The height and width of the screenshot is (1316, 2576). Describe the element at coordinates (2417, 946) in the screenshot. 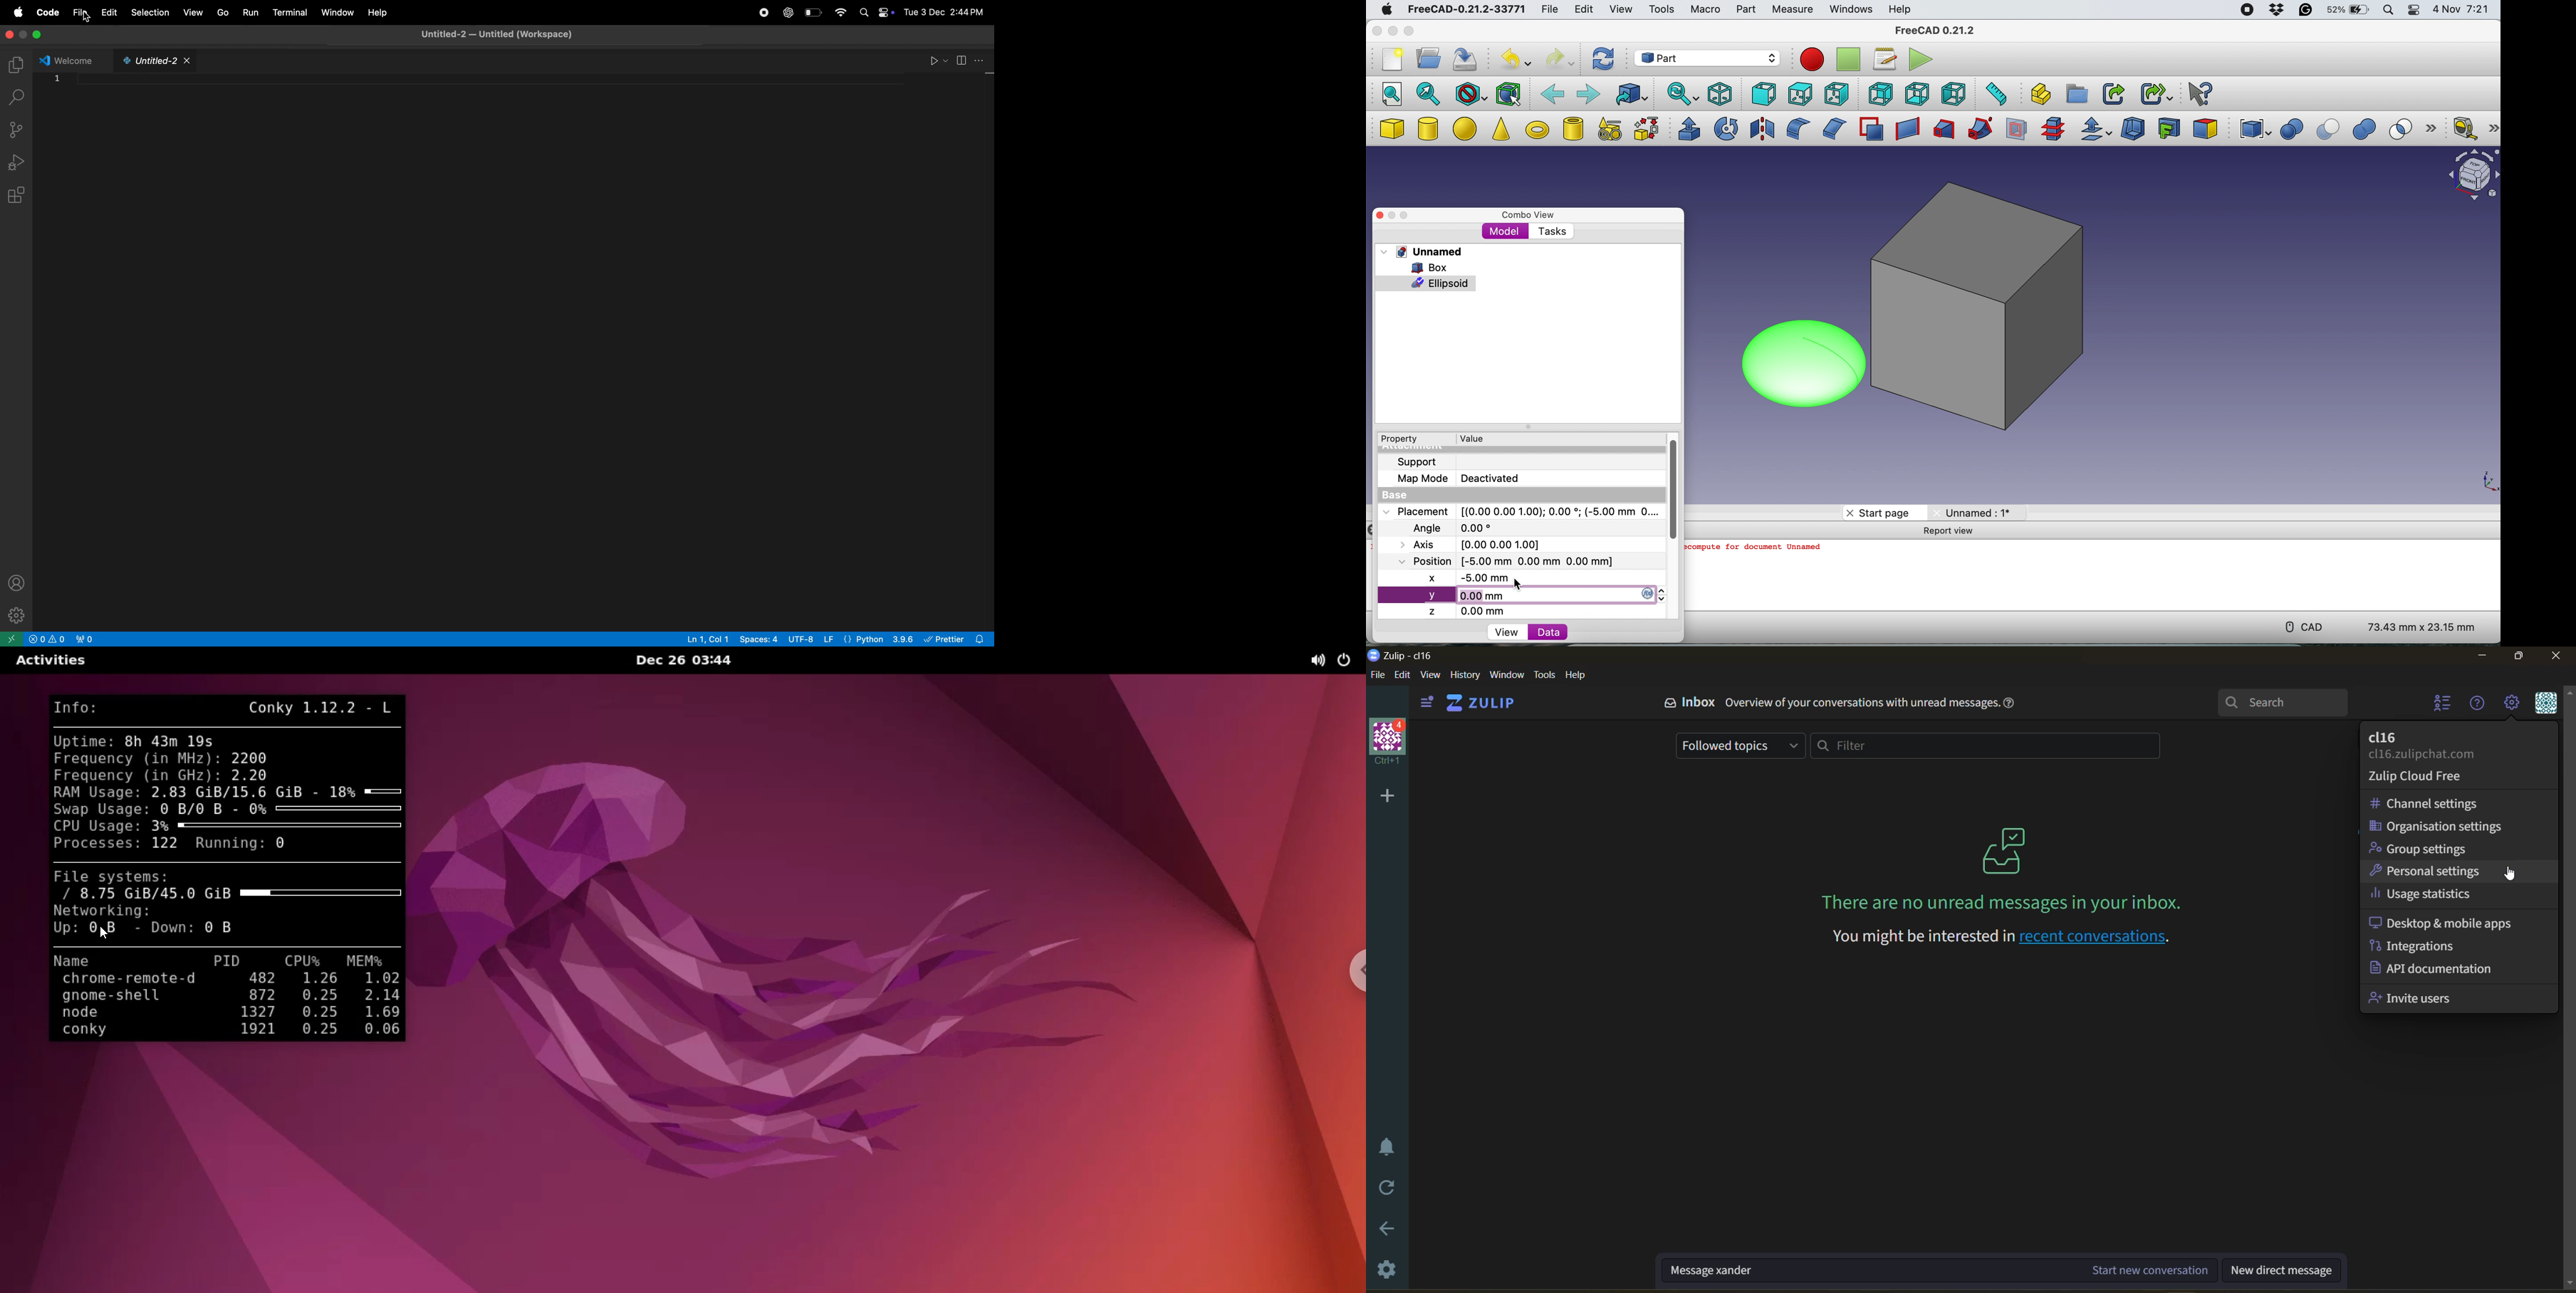

I see `integrations` at that location.